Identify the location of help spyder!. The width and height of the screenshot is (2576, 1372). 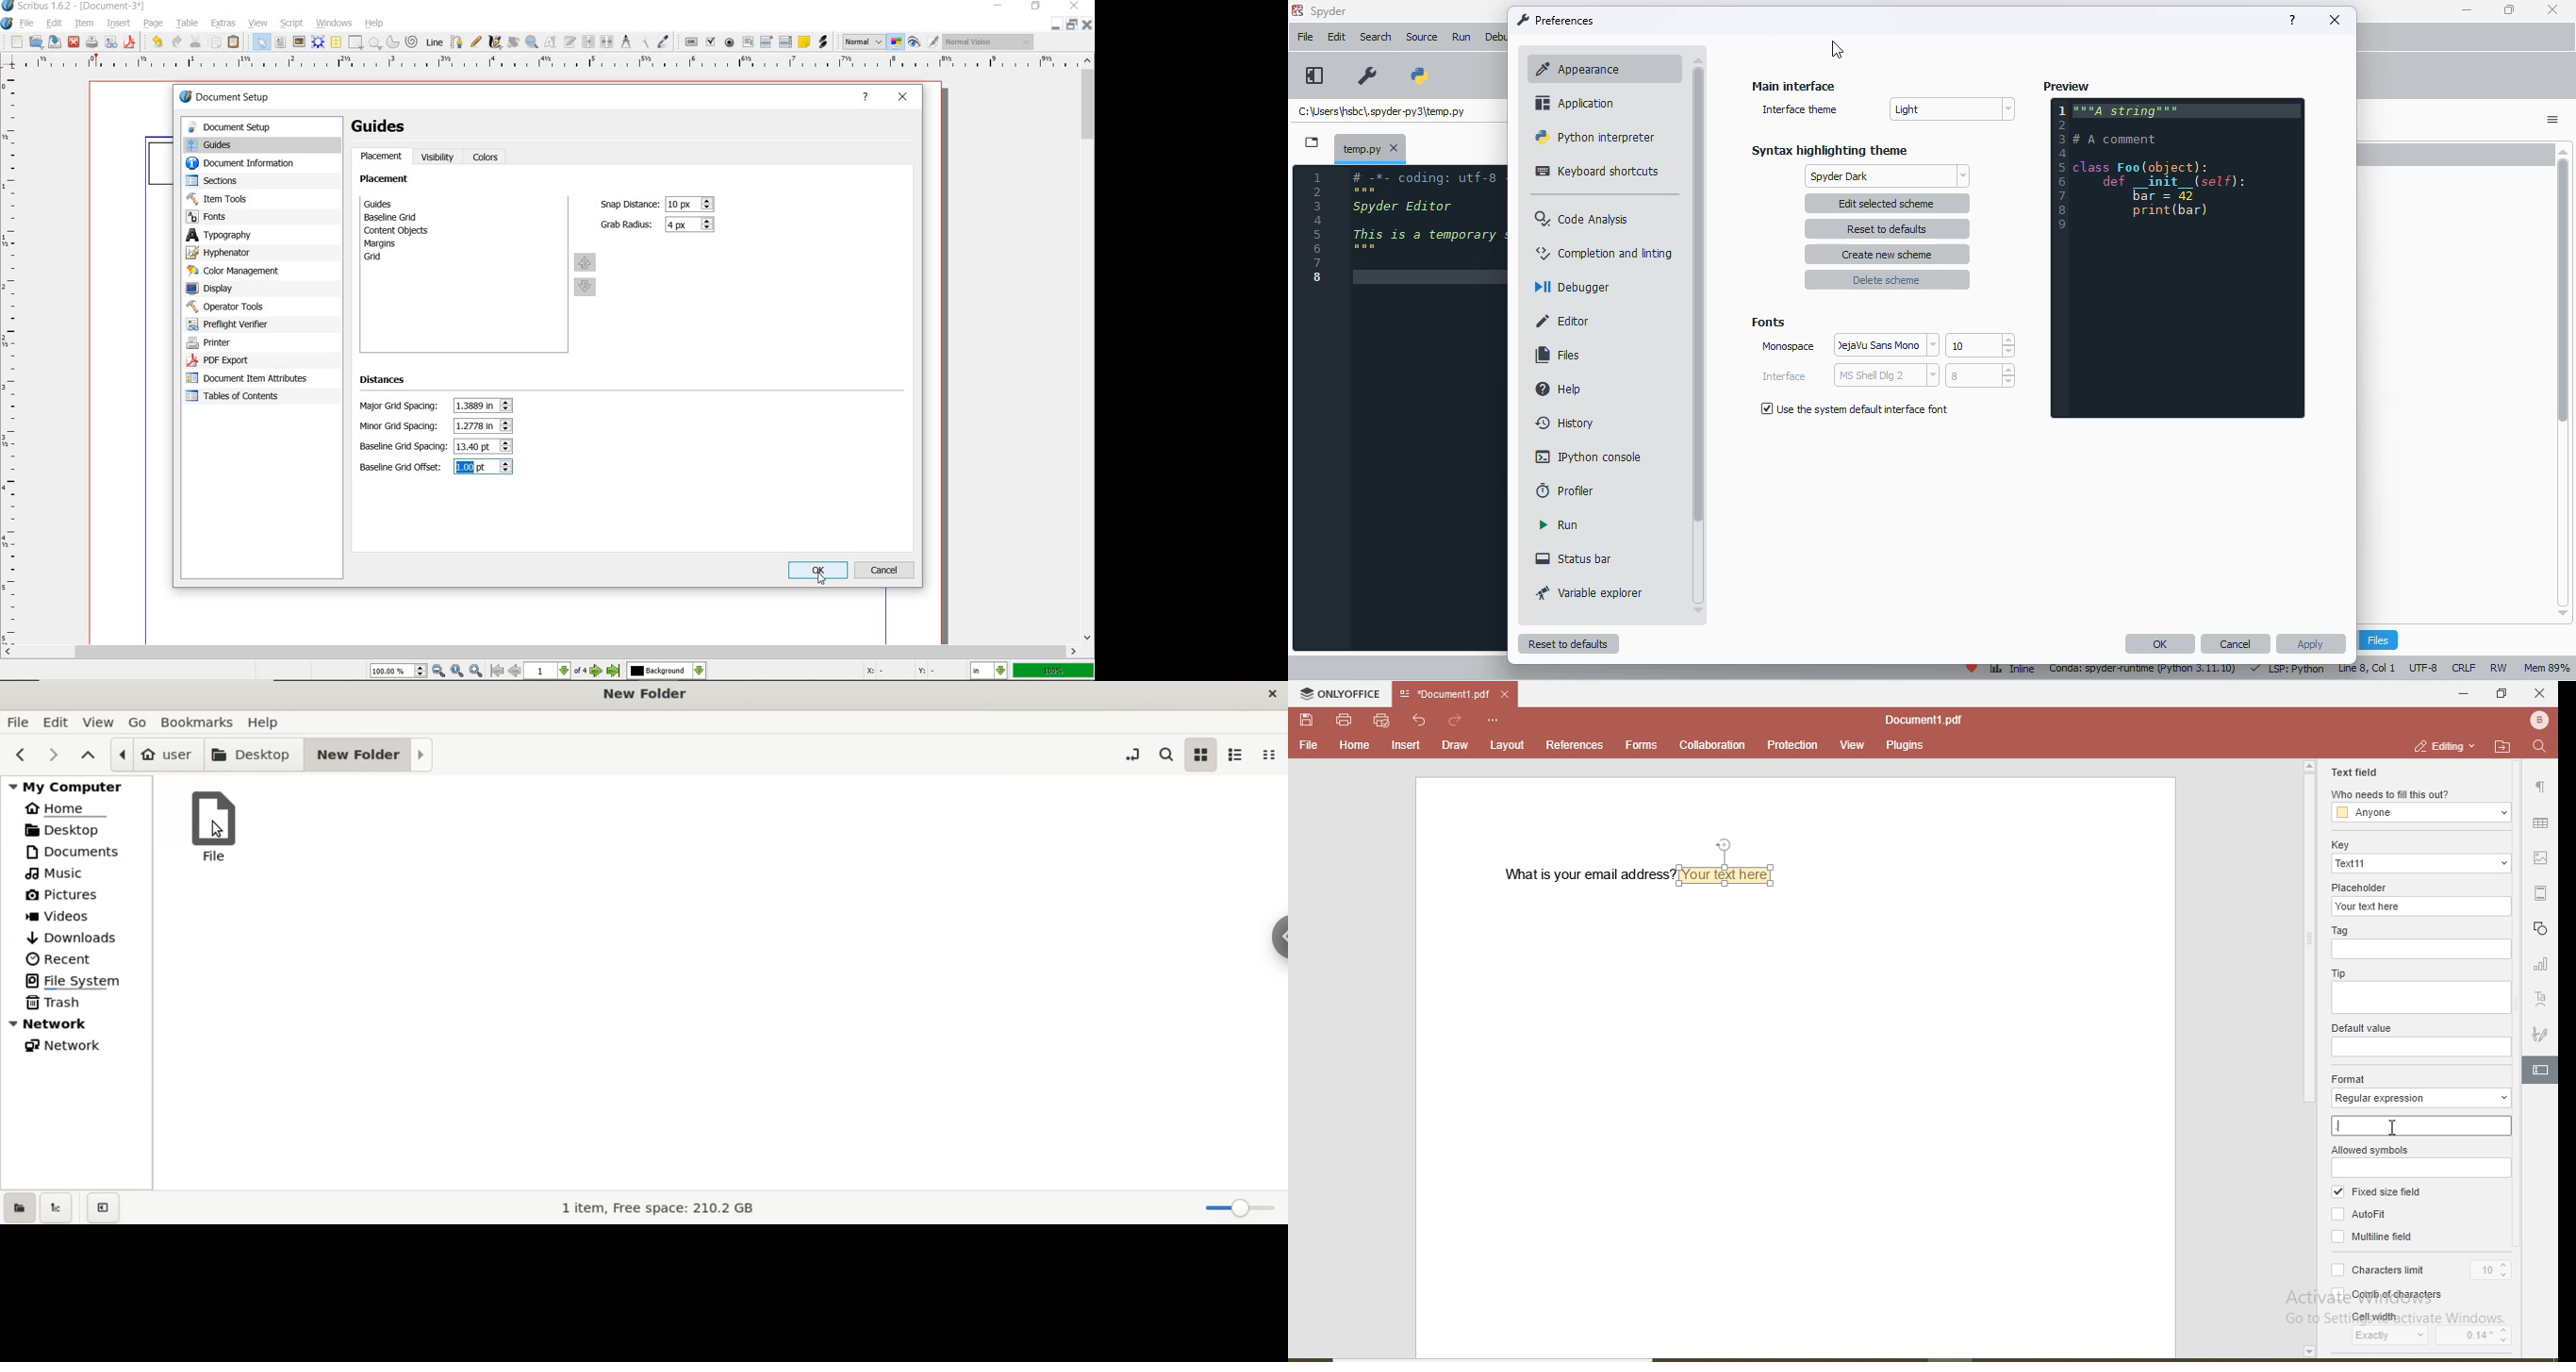
(1973, 670).